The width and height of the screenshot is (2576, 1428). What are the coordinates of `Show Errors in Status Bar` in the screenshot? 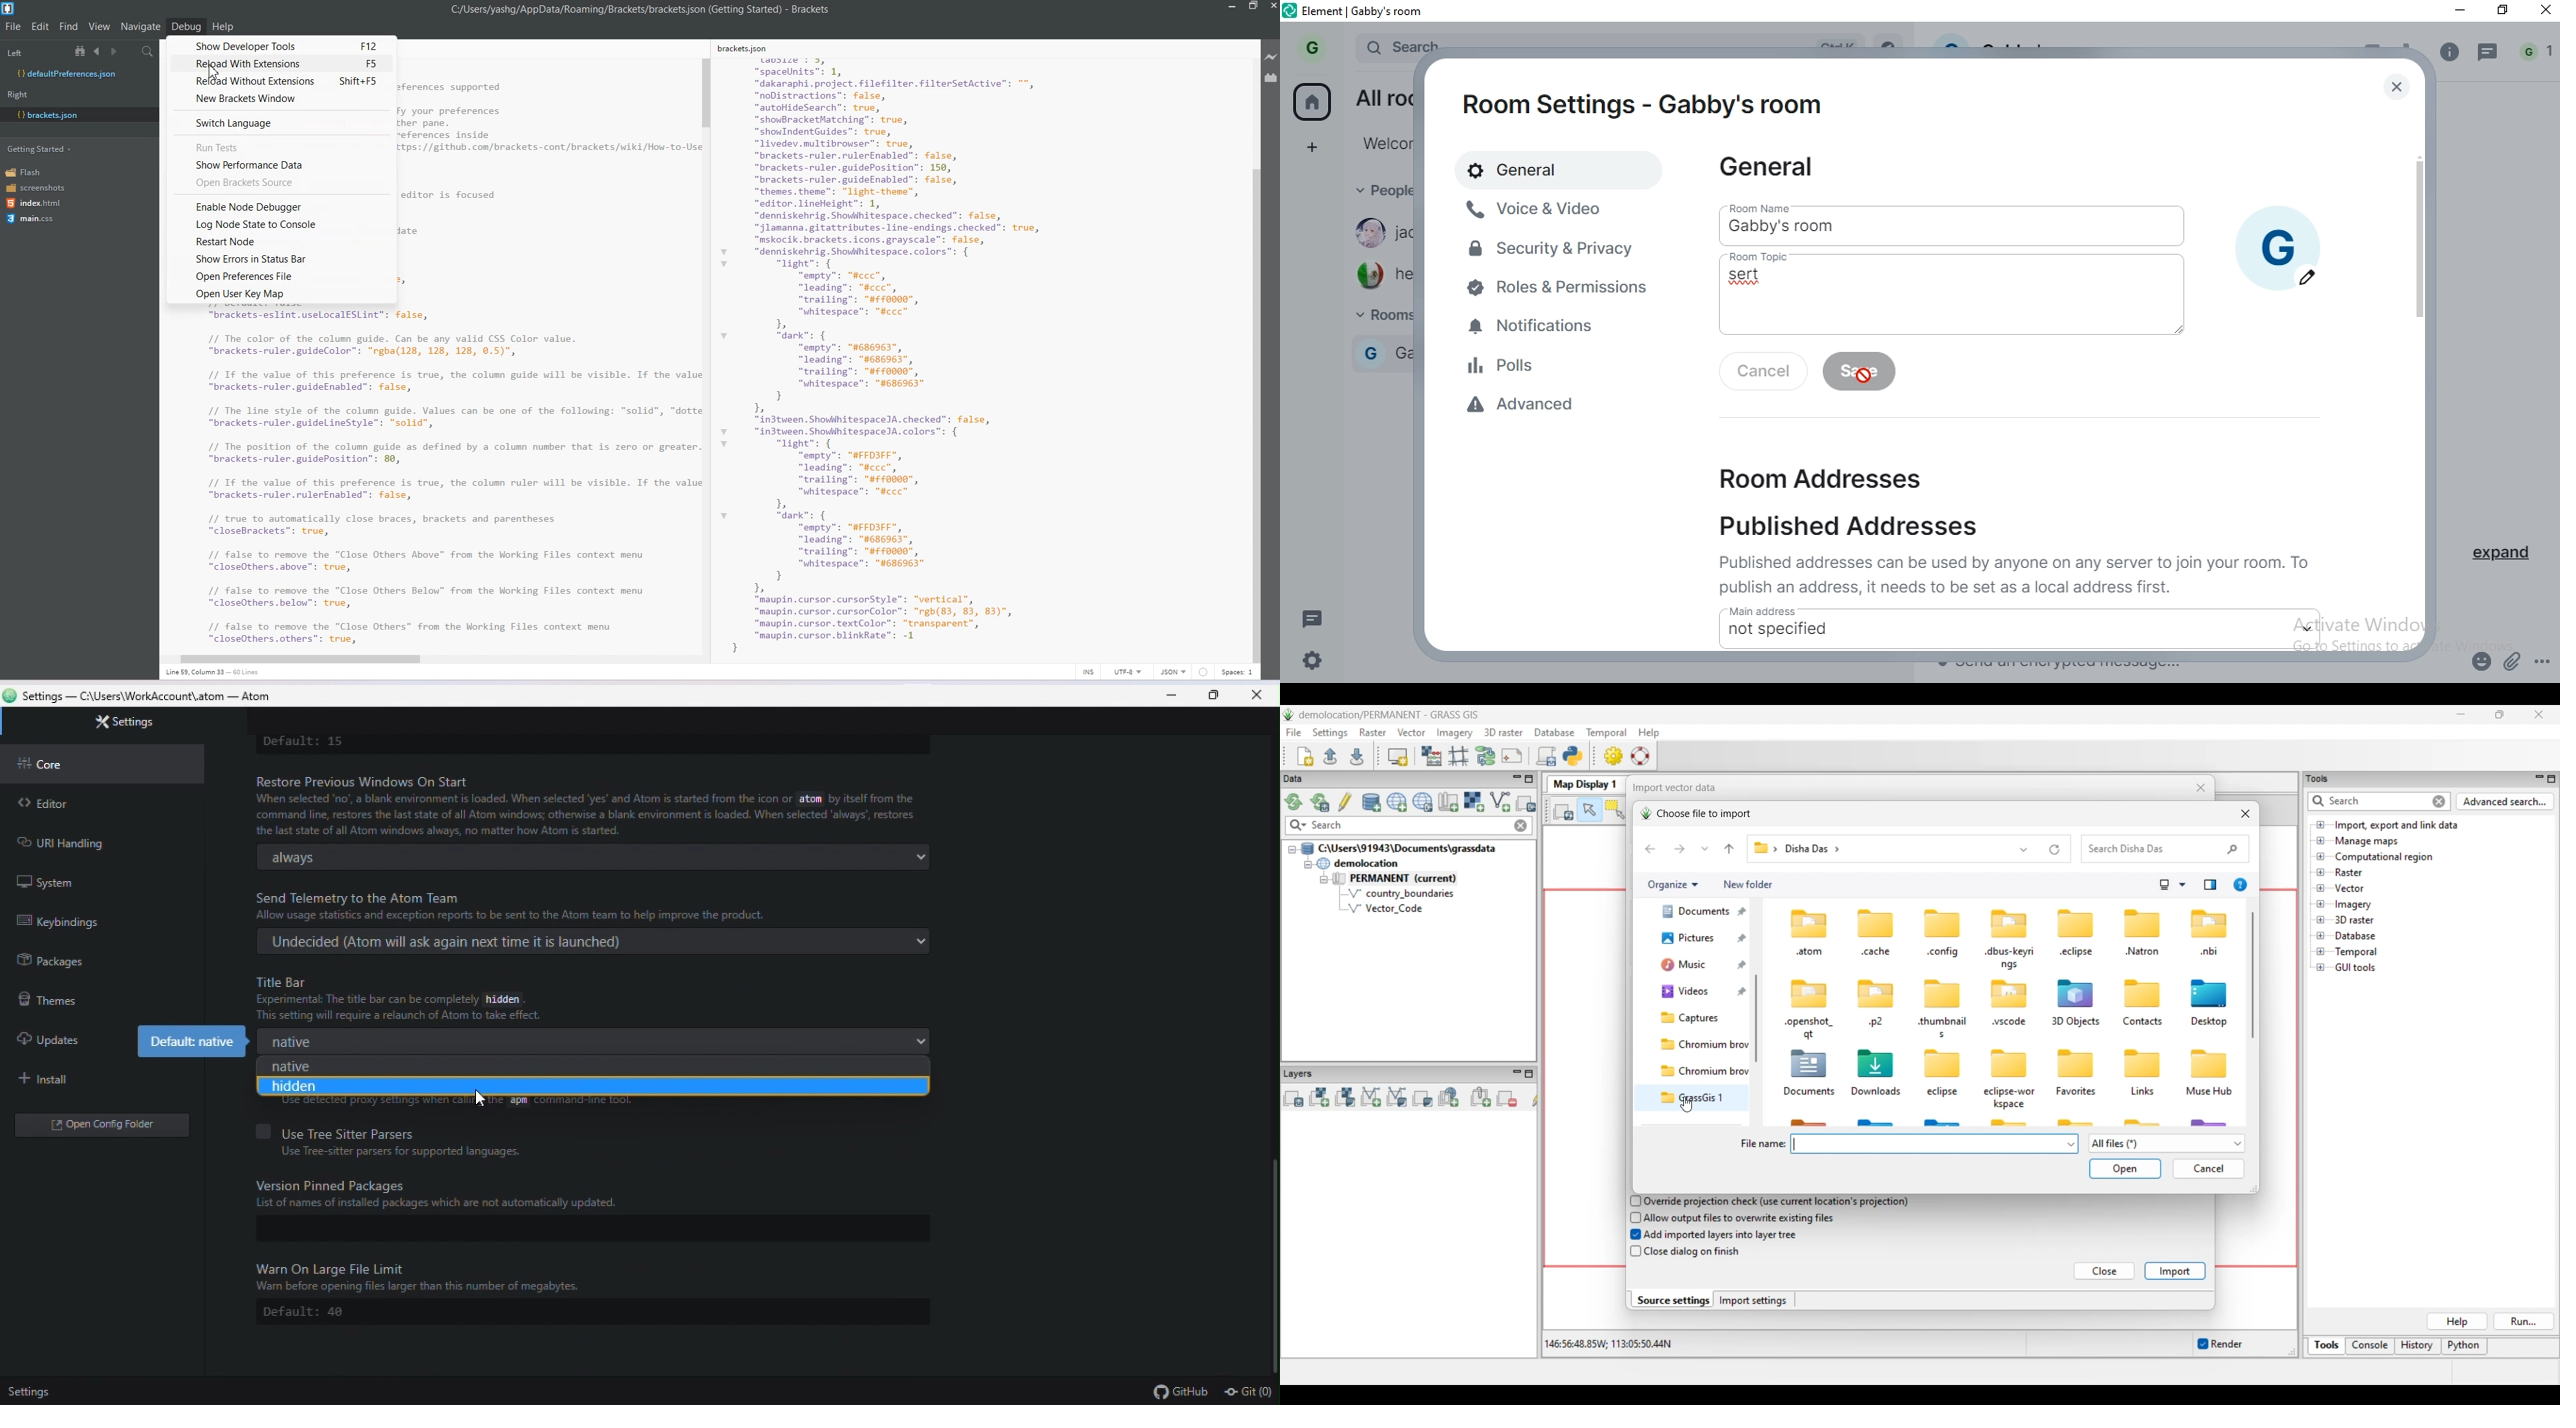 It's located at (277, 259).